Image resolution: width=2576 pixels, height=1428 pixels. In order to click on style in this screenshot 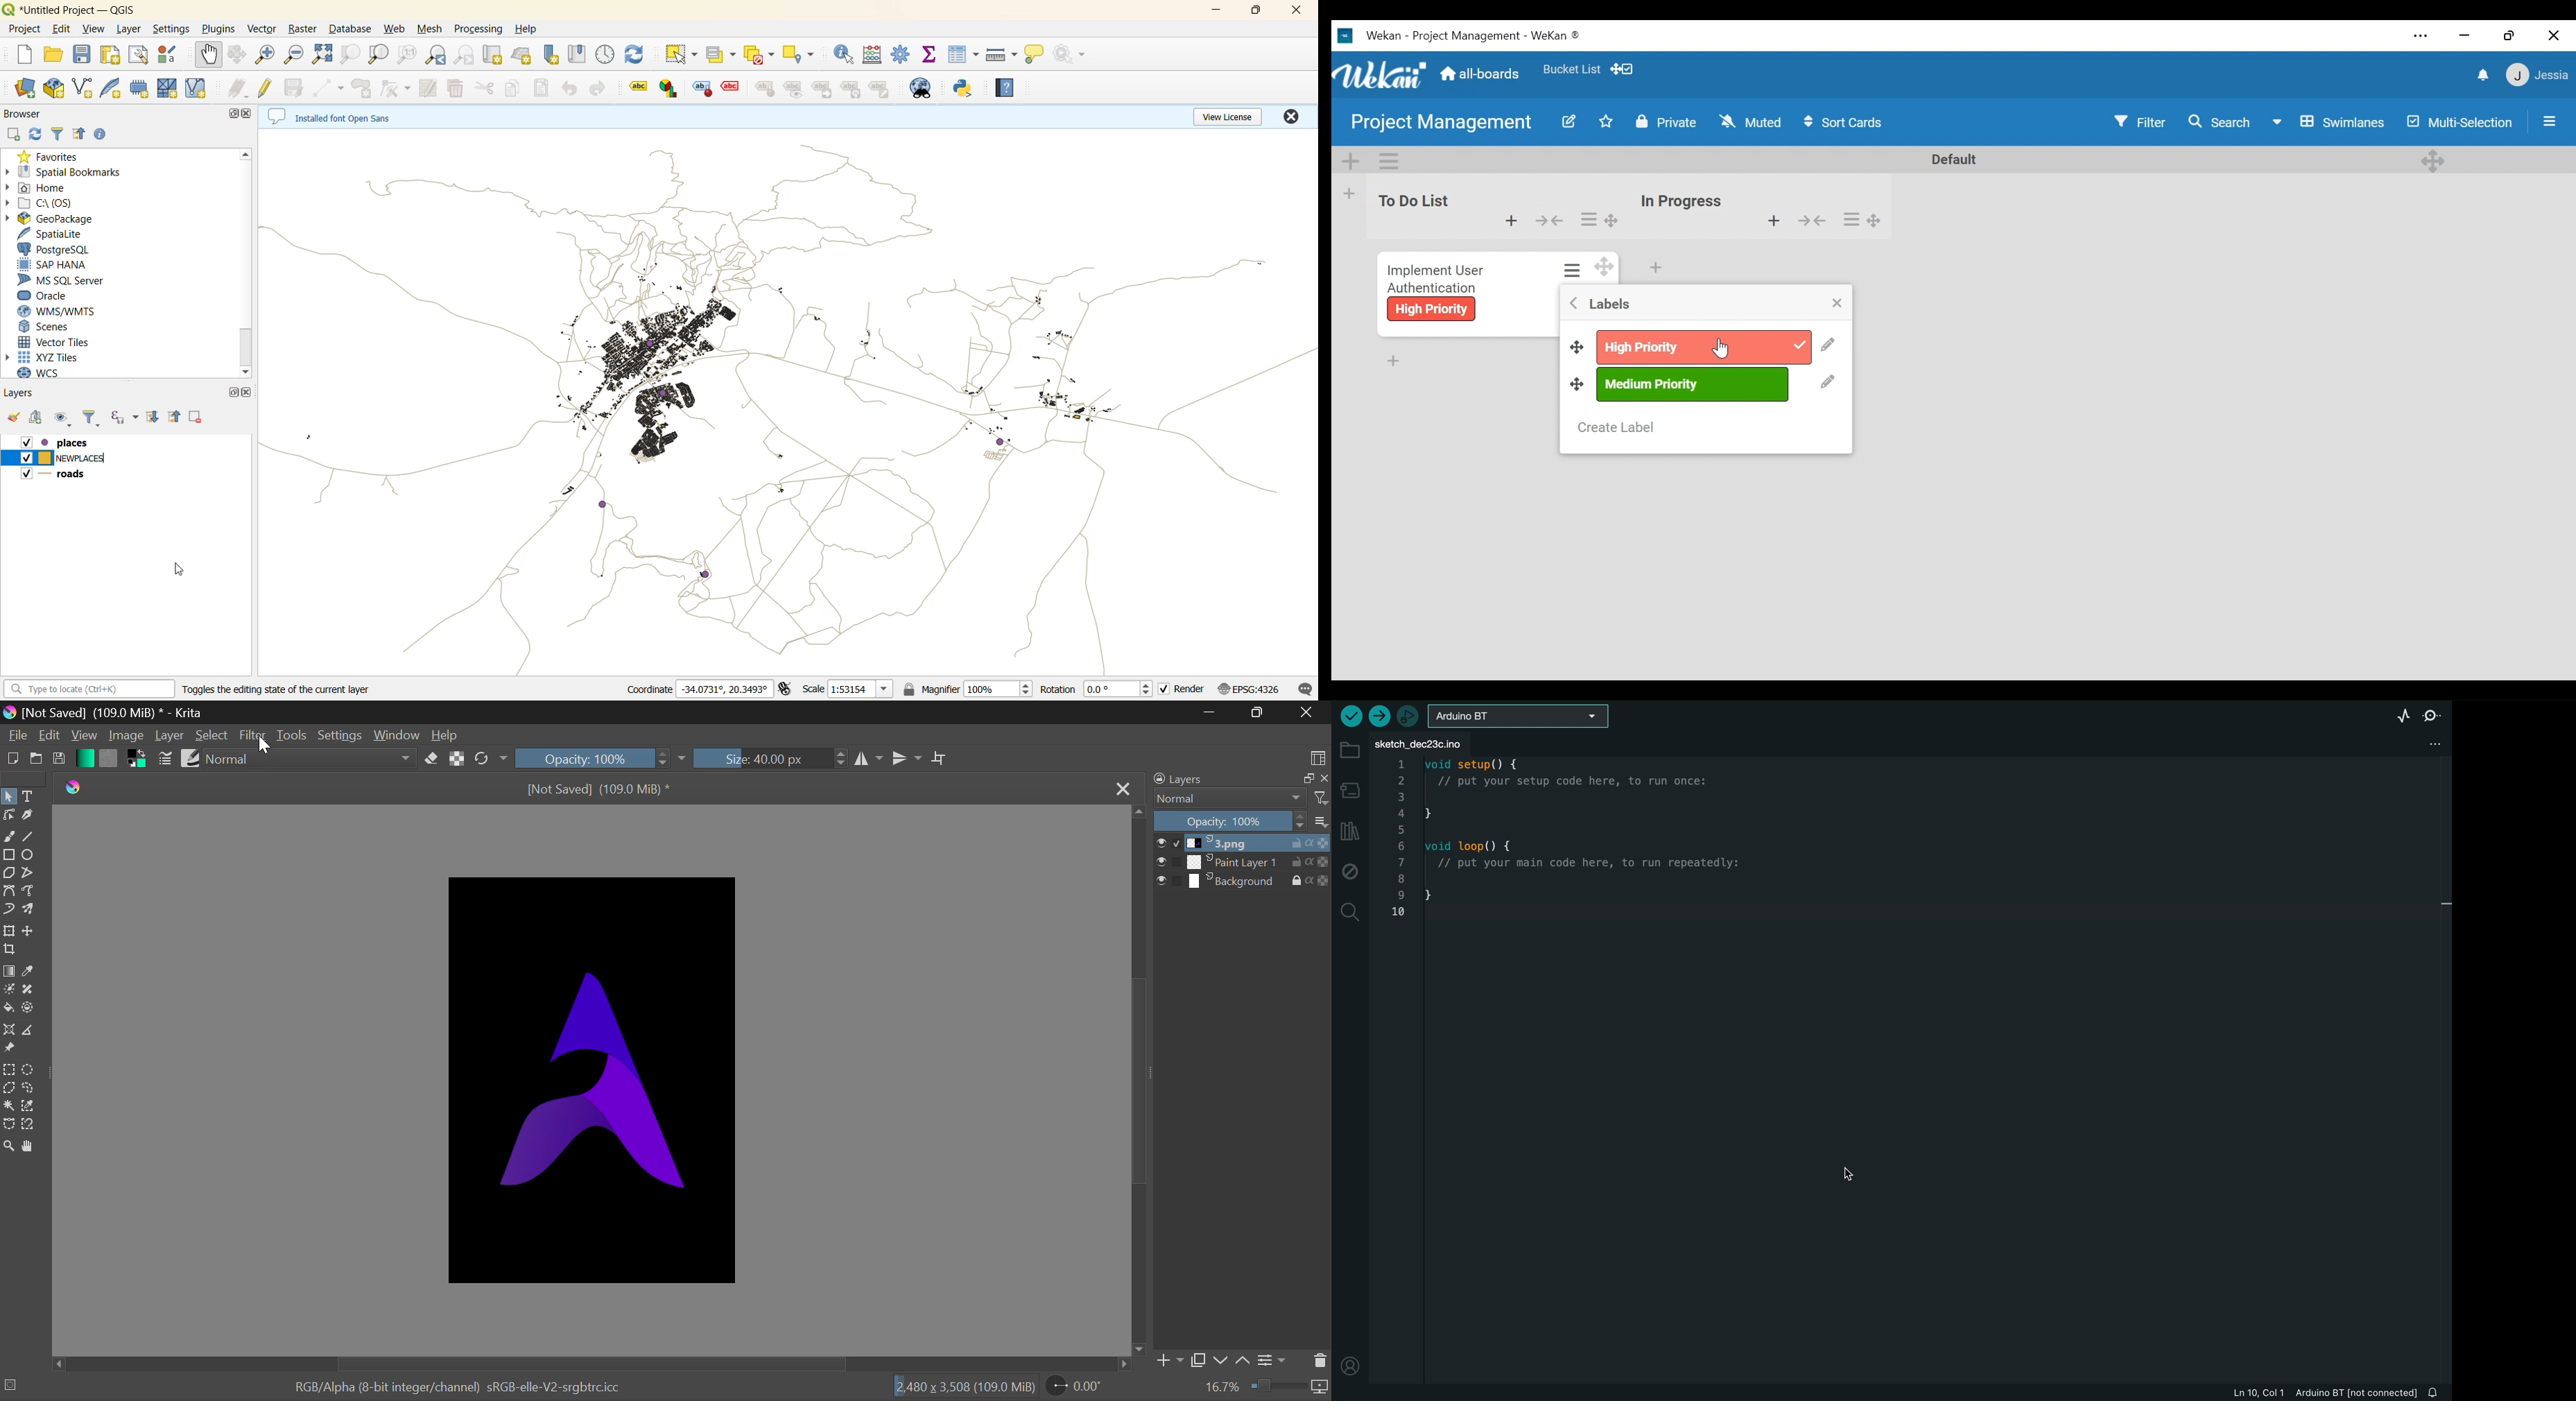, I will do `click(703, 89)`.